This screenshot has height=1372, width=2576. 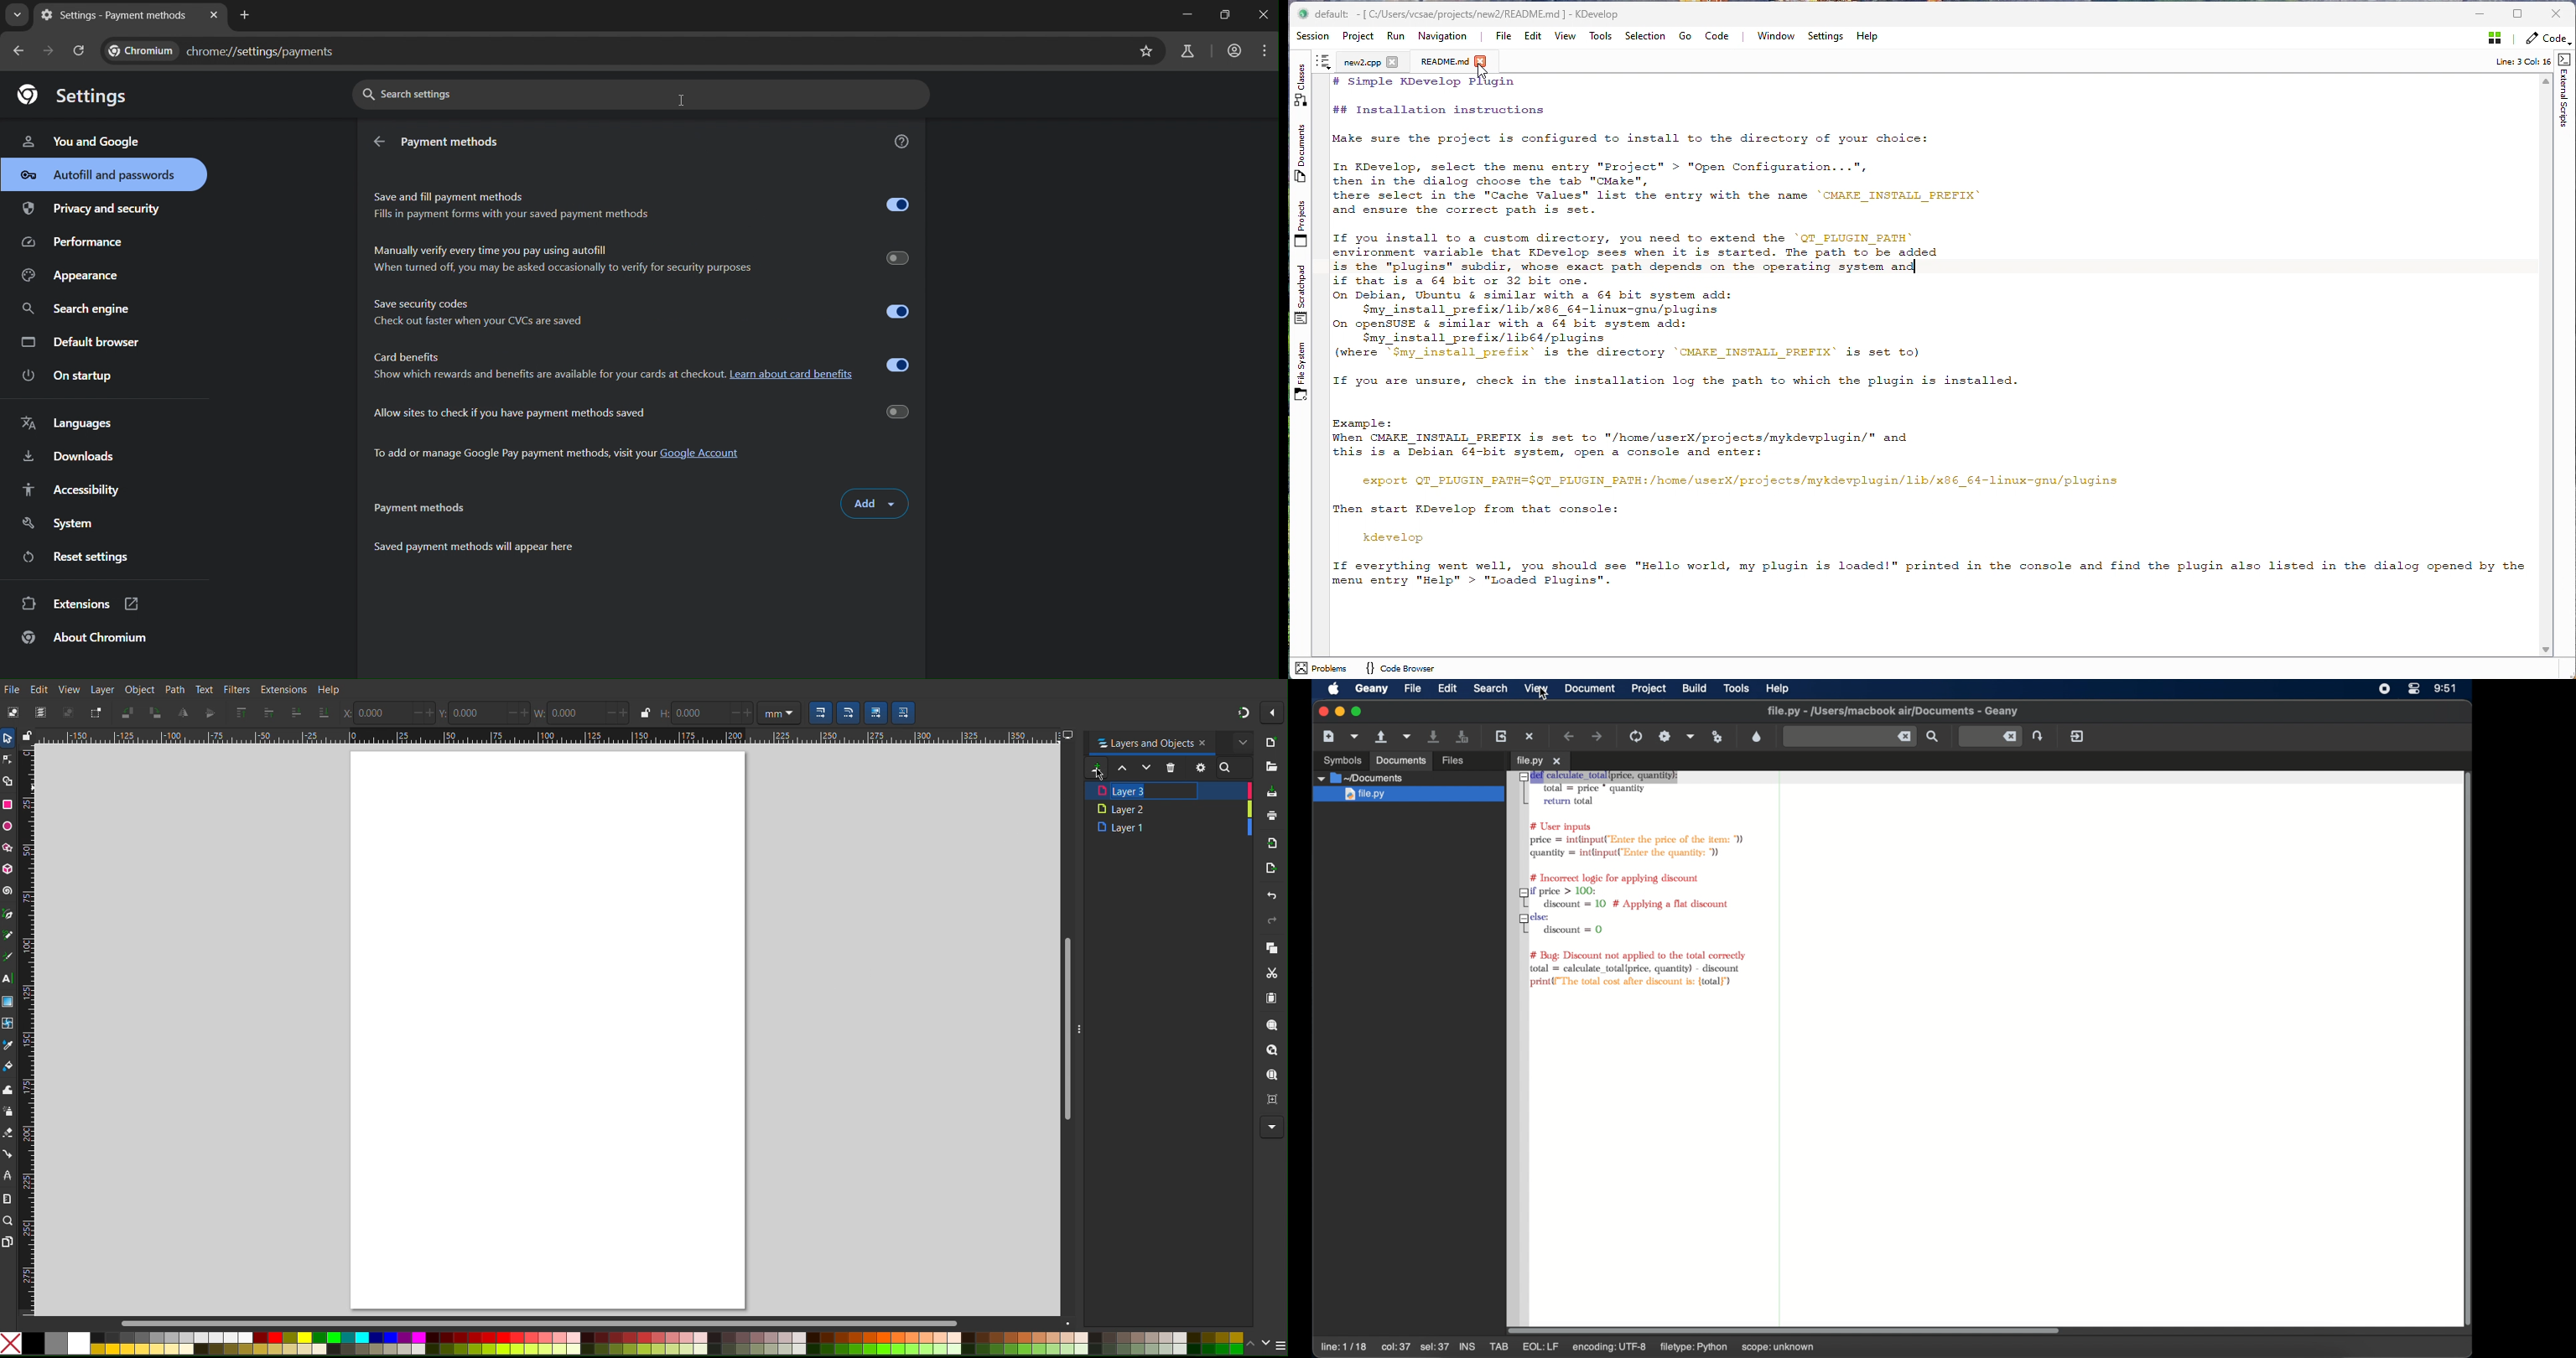 What do you see at coordinates (2385, 688) in the screenshot?
I see `screen recorder icon` at bounding box center [2385, 688].